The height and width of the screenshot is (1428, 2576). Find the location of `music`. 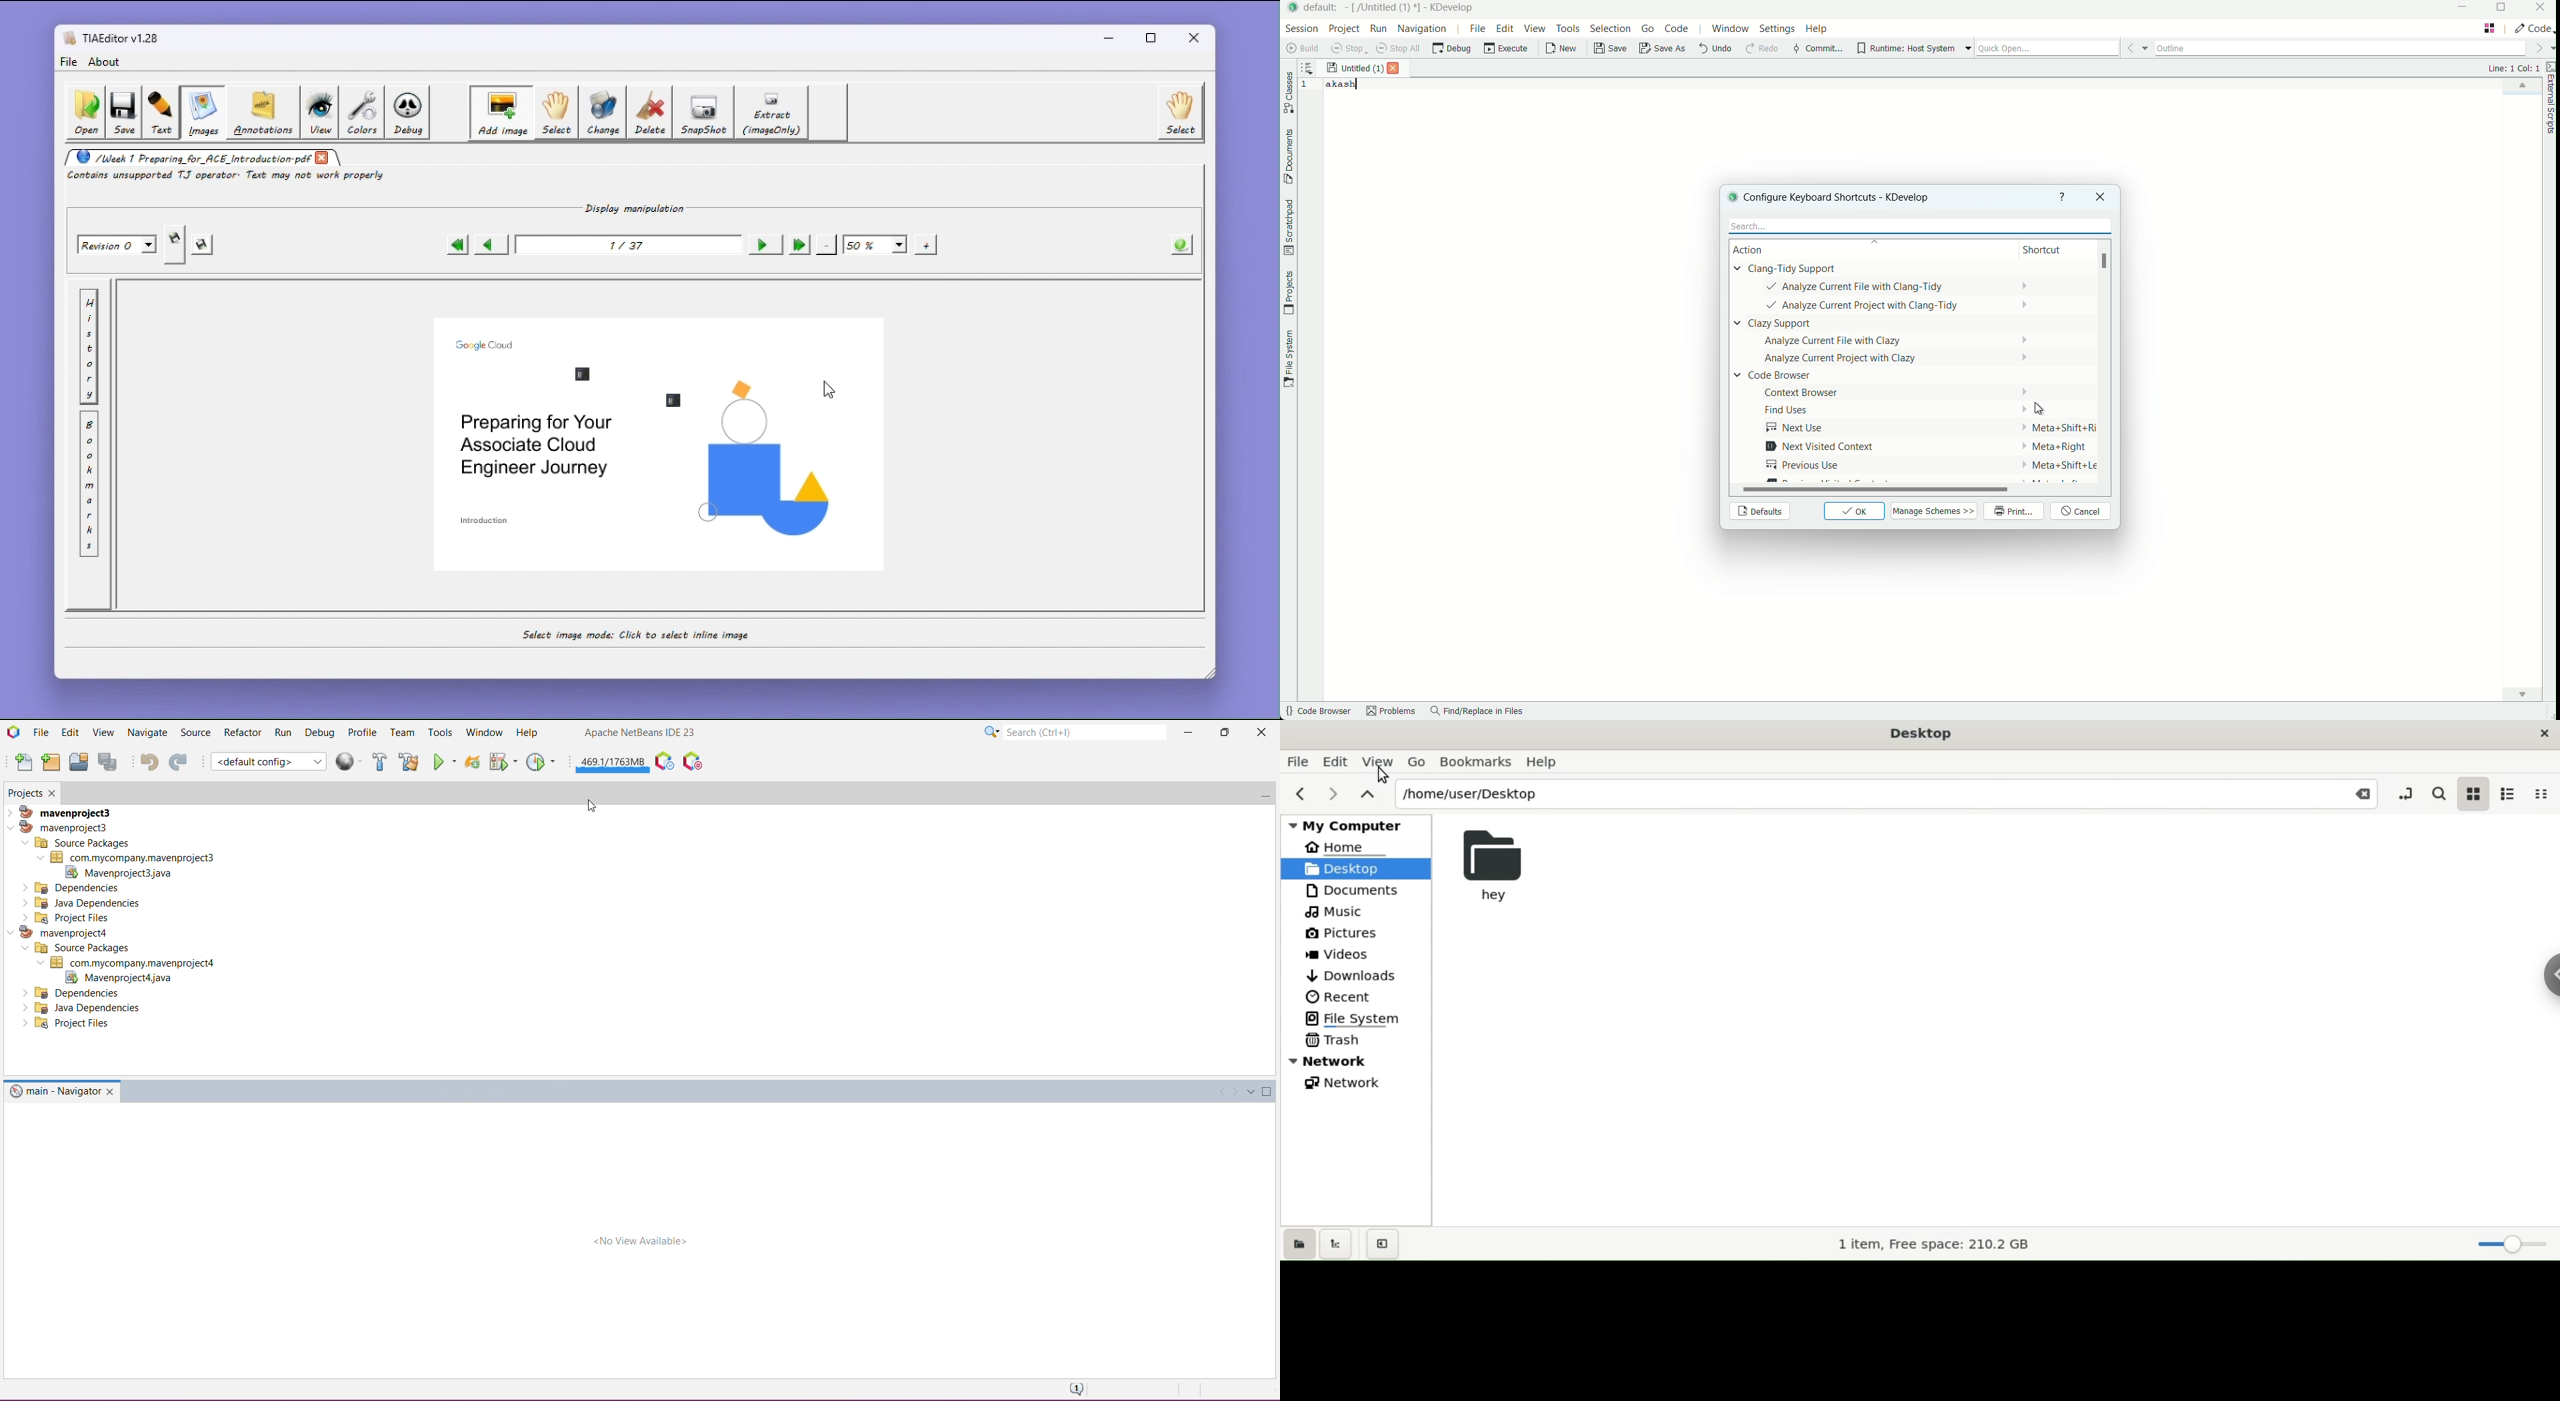

music is located at coordinates (1336, 913).